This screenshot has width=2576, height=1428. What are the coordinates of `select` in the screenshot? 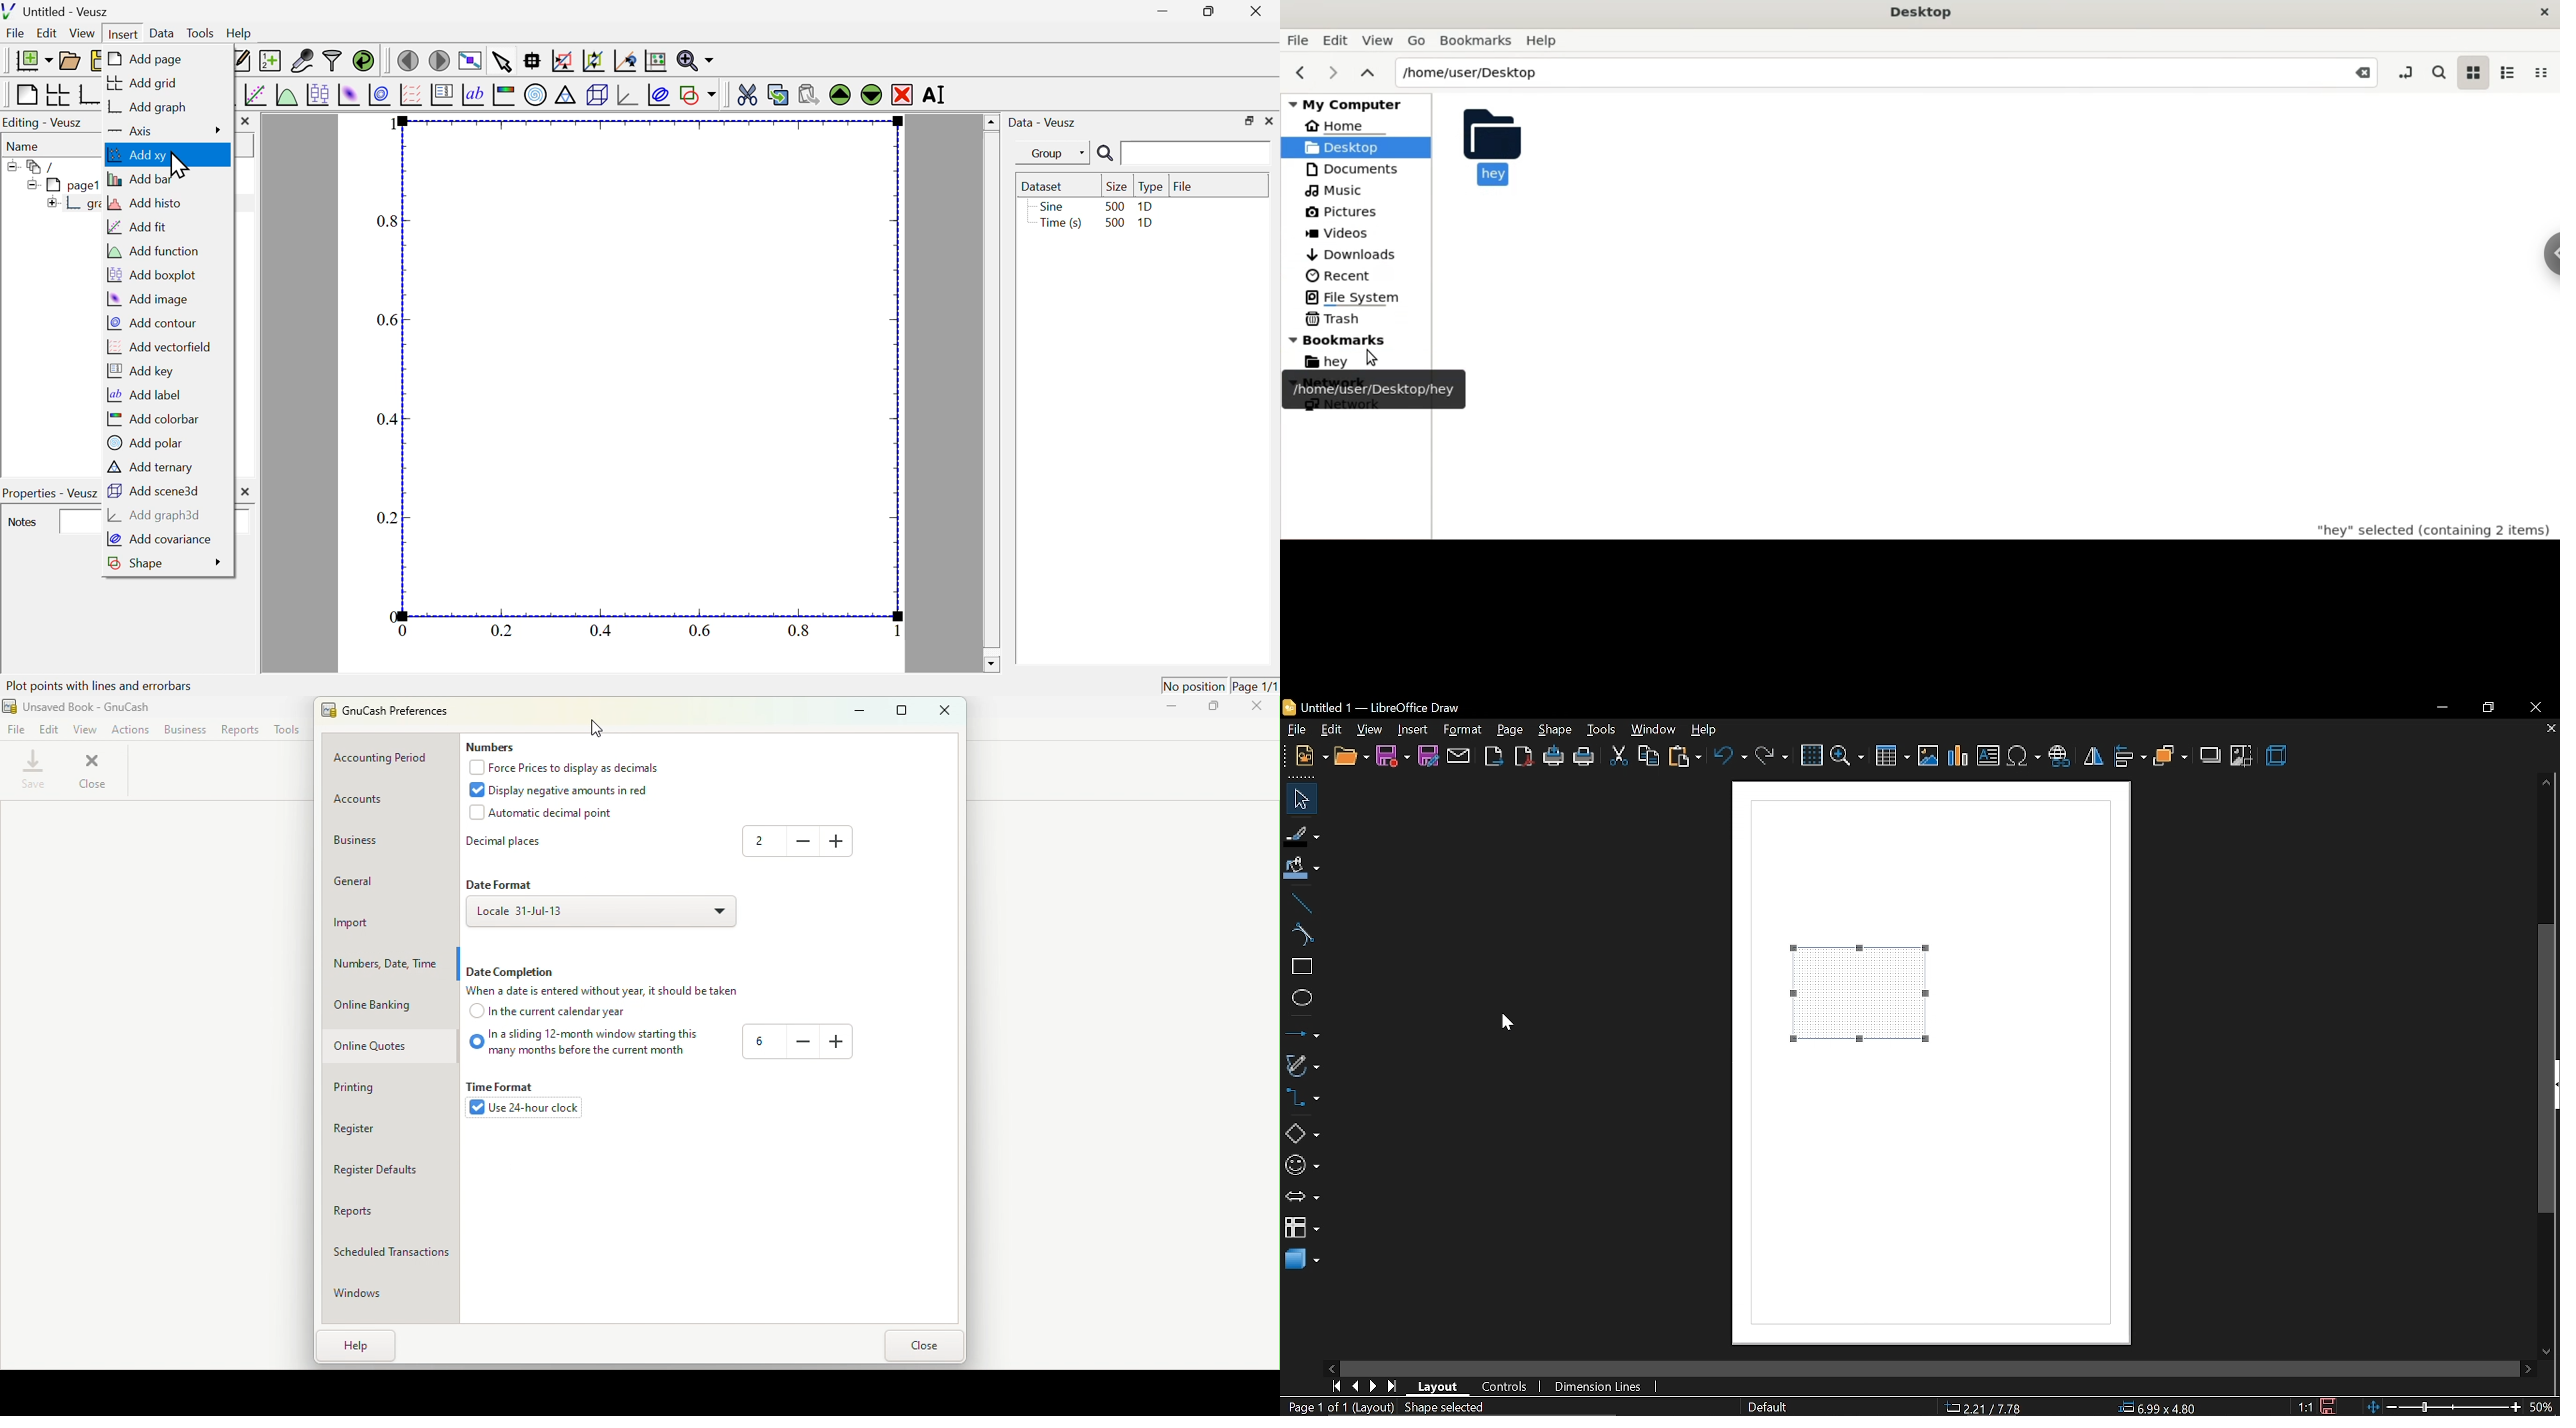 It's located at (1301, 798).